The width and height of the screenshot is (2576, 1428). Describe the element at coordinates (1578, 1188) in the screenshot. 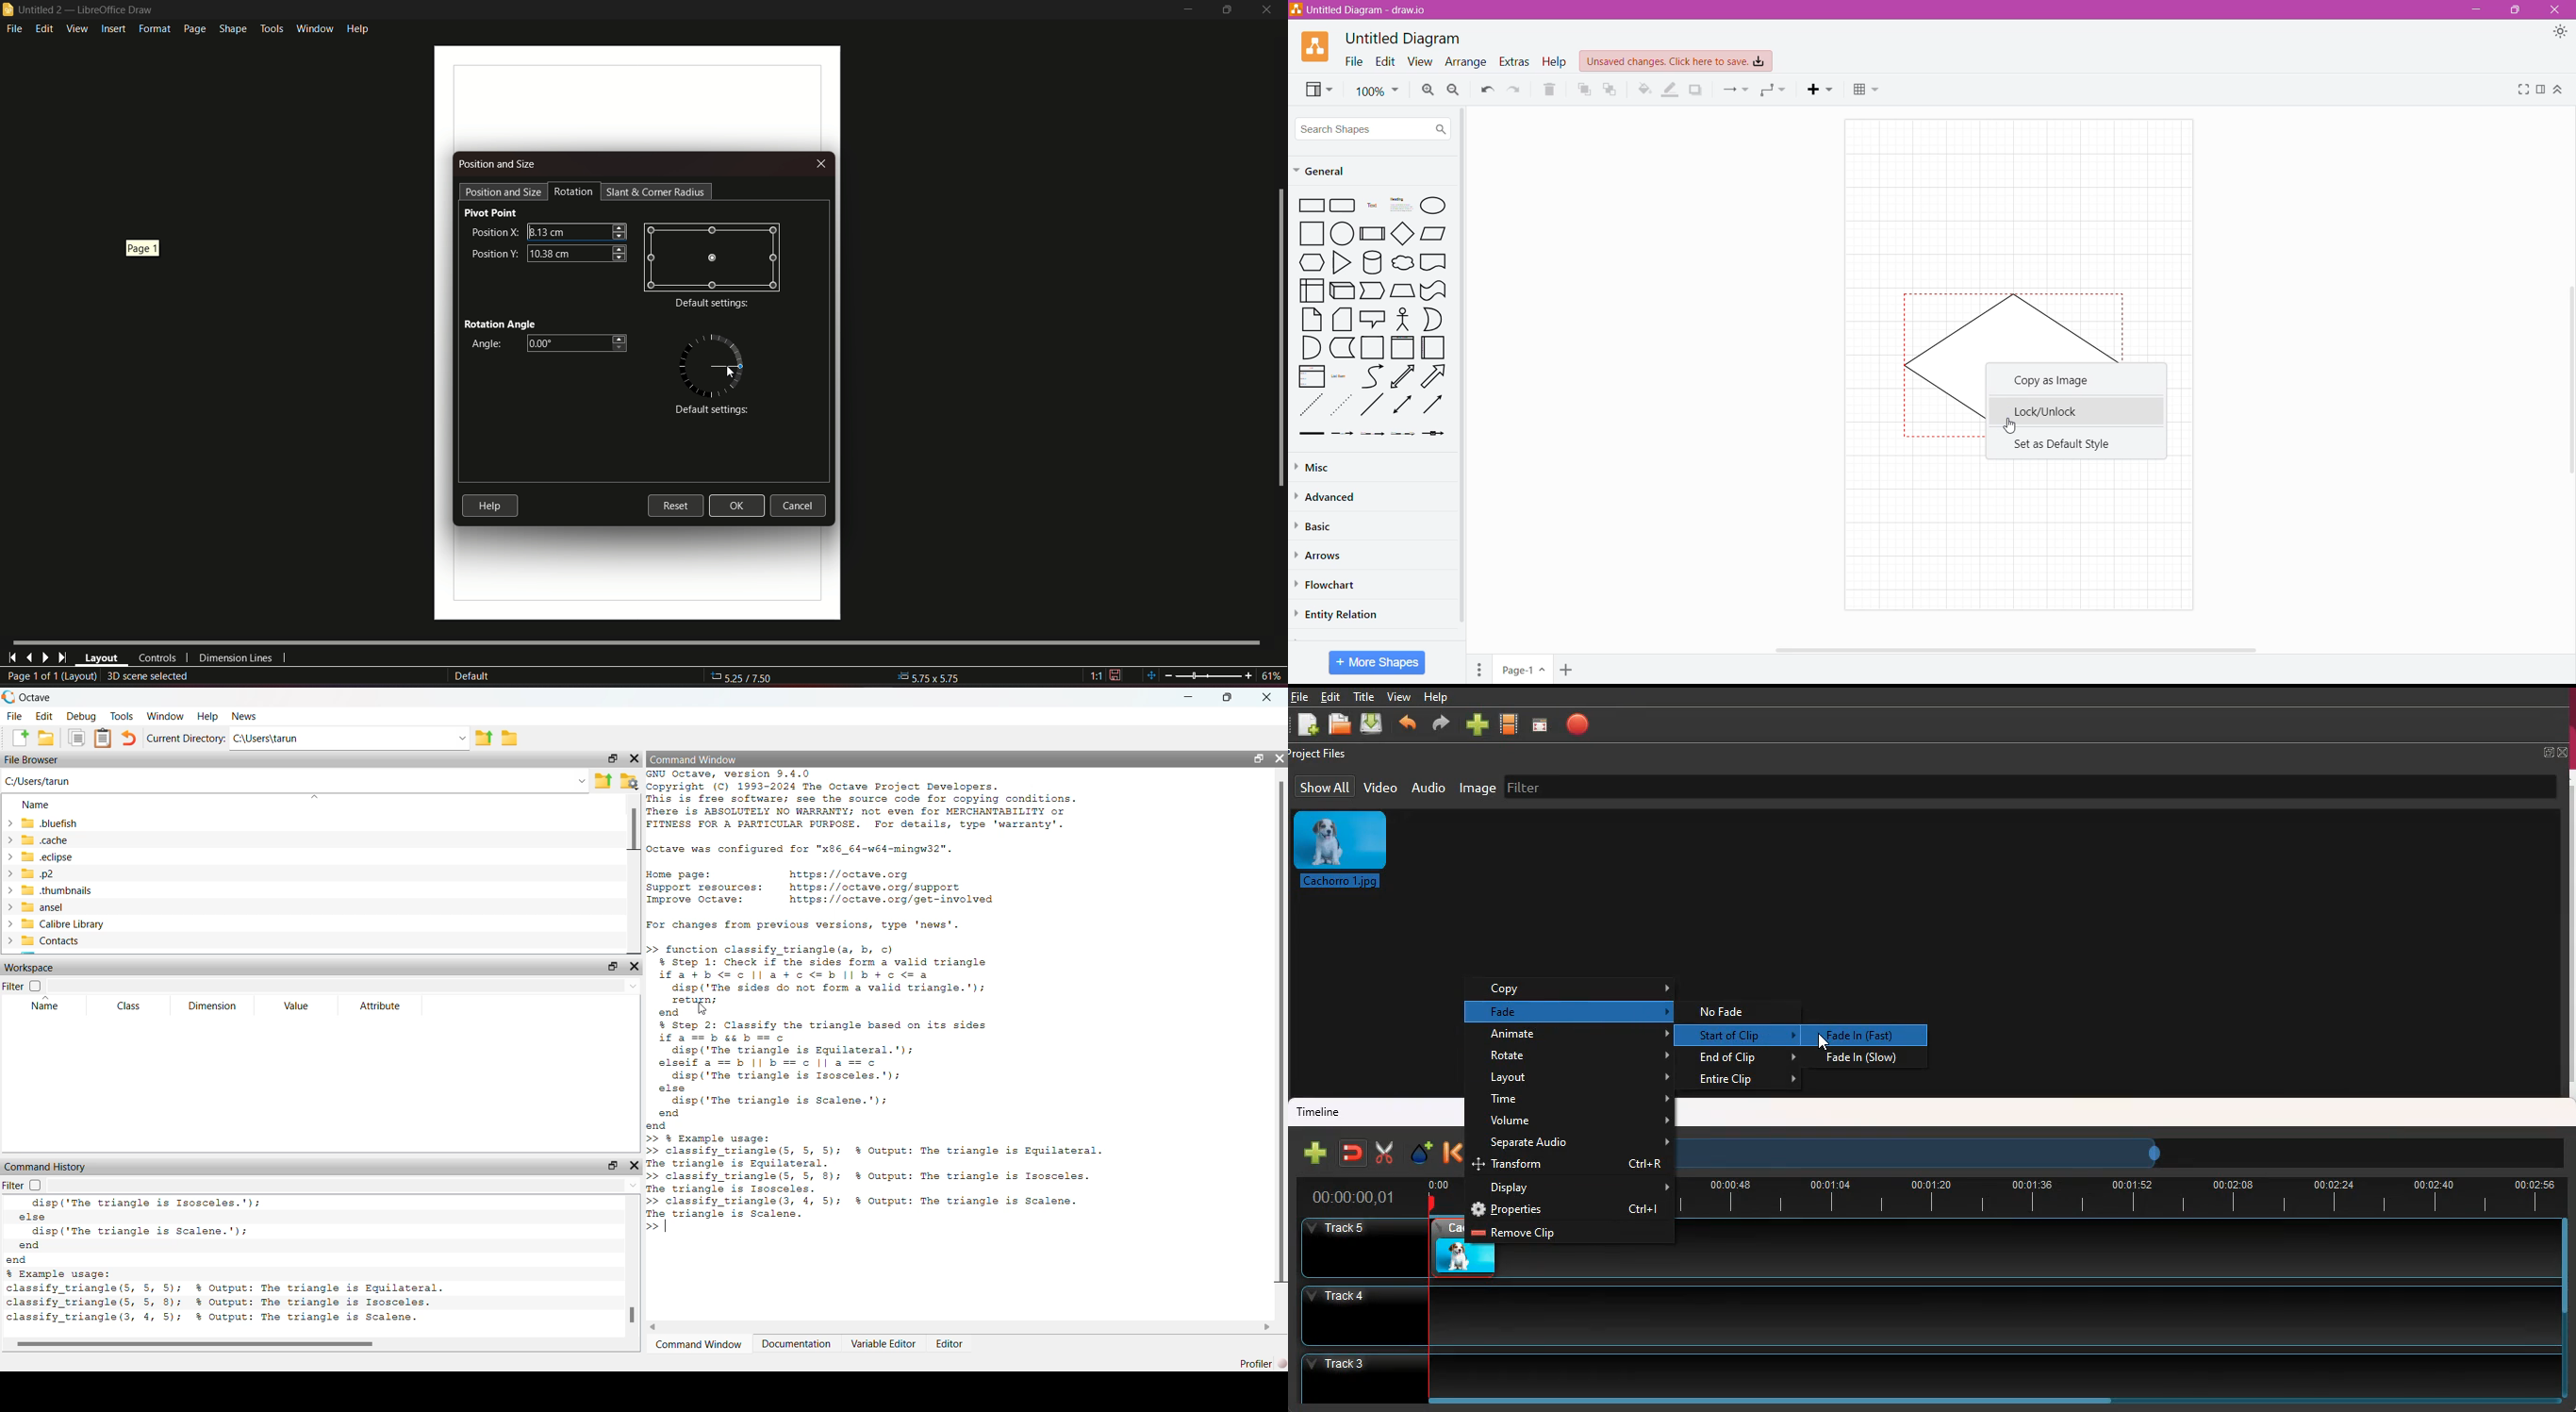

I see `display` at that location.